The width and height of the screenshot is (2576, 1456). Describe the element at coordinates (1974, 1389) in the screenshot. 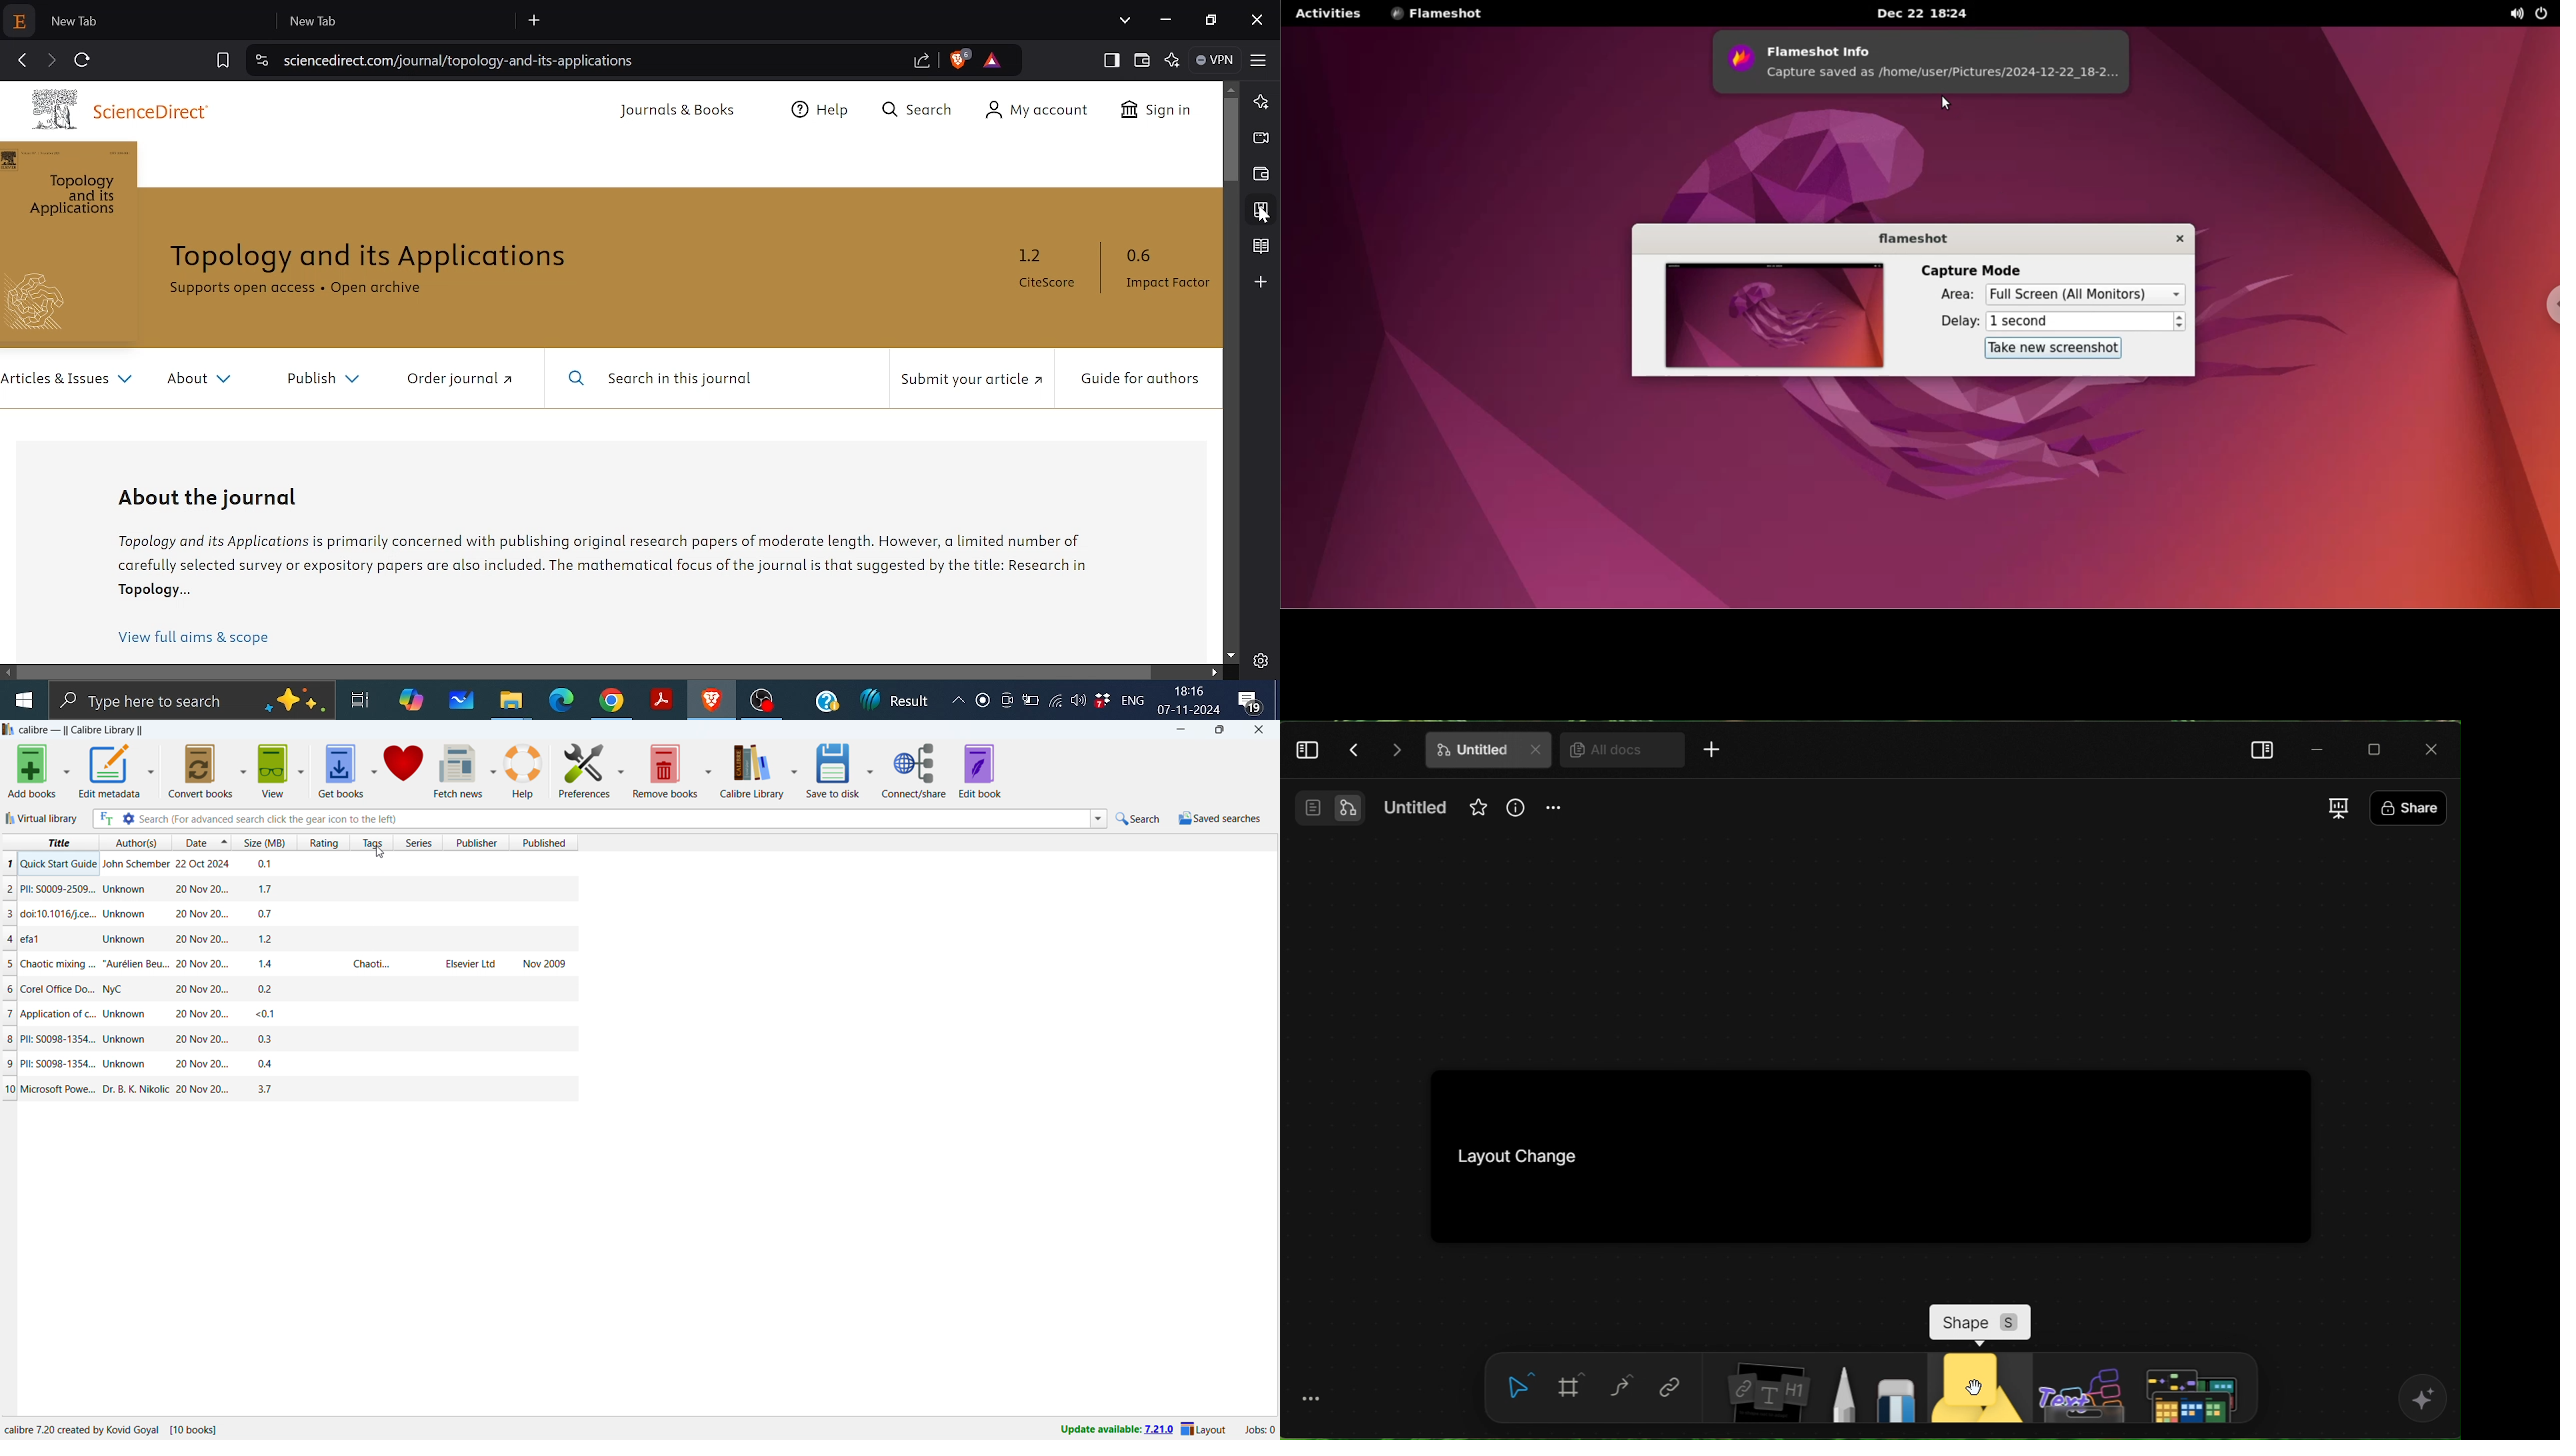

I see `shape` at that location.